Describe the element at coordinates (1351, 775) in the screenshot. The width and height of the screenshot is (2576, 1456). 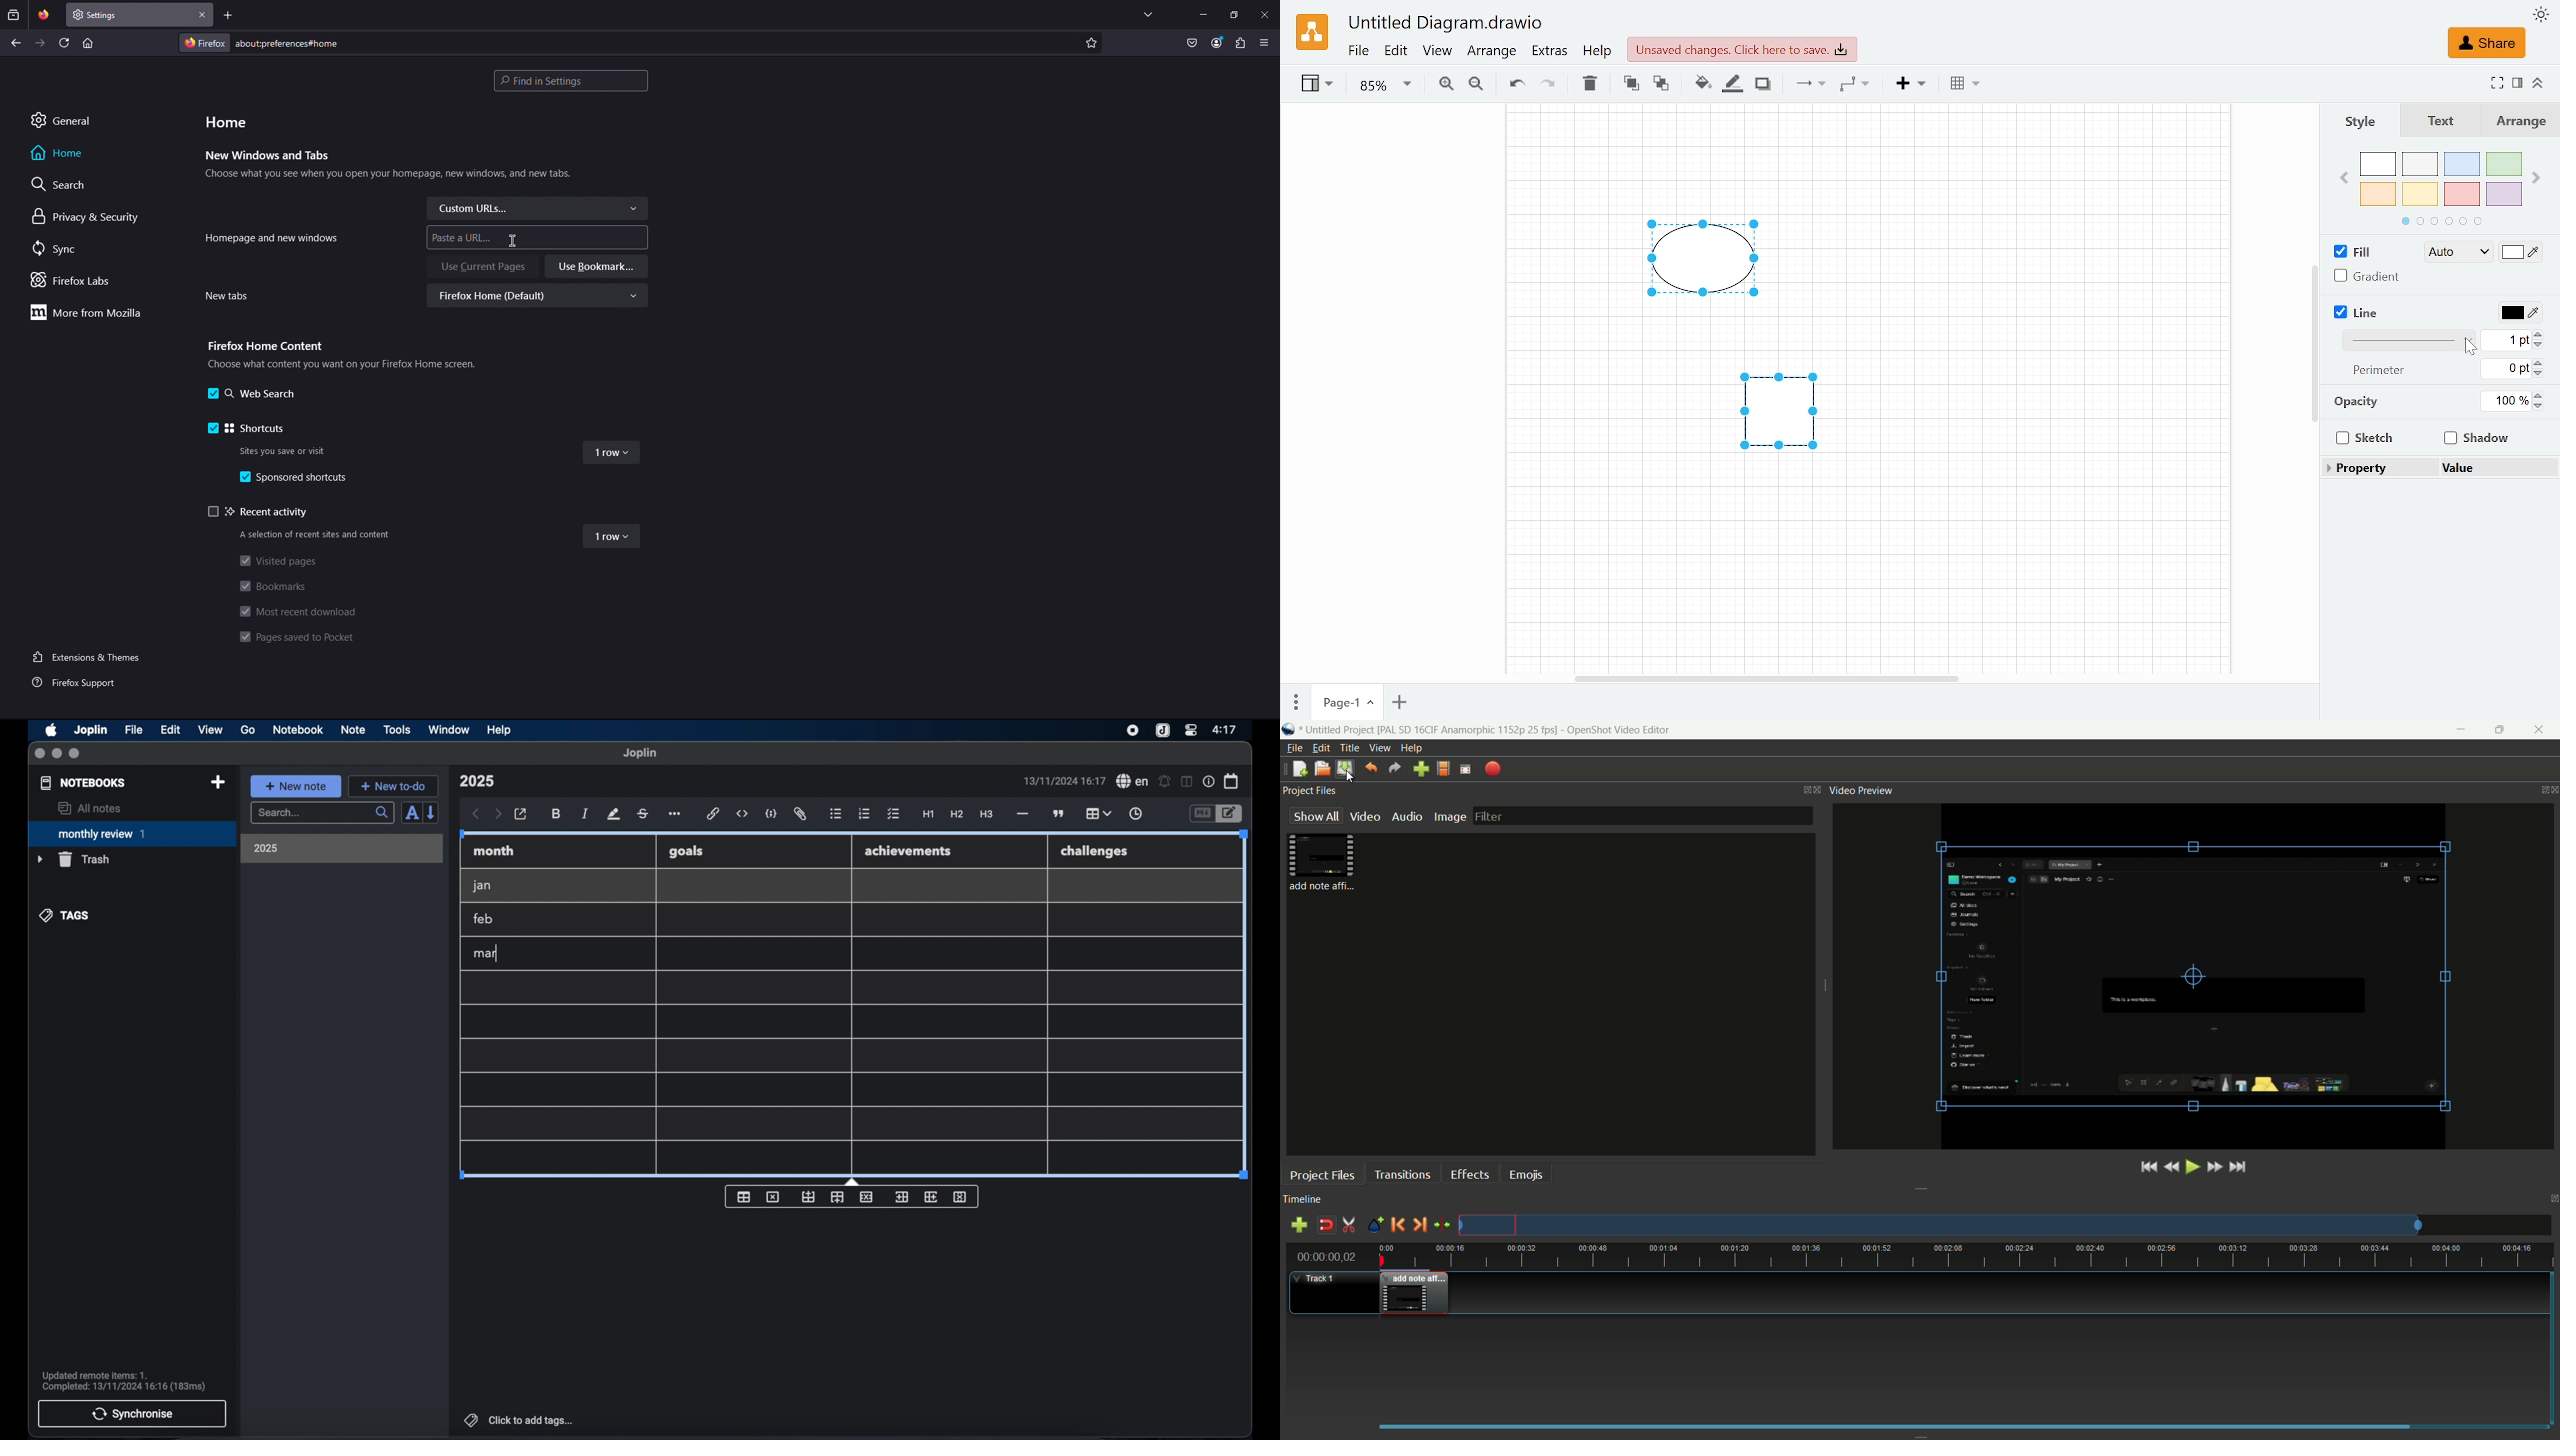
I see `Cursor` at that location.